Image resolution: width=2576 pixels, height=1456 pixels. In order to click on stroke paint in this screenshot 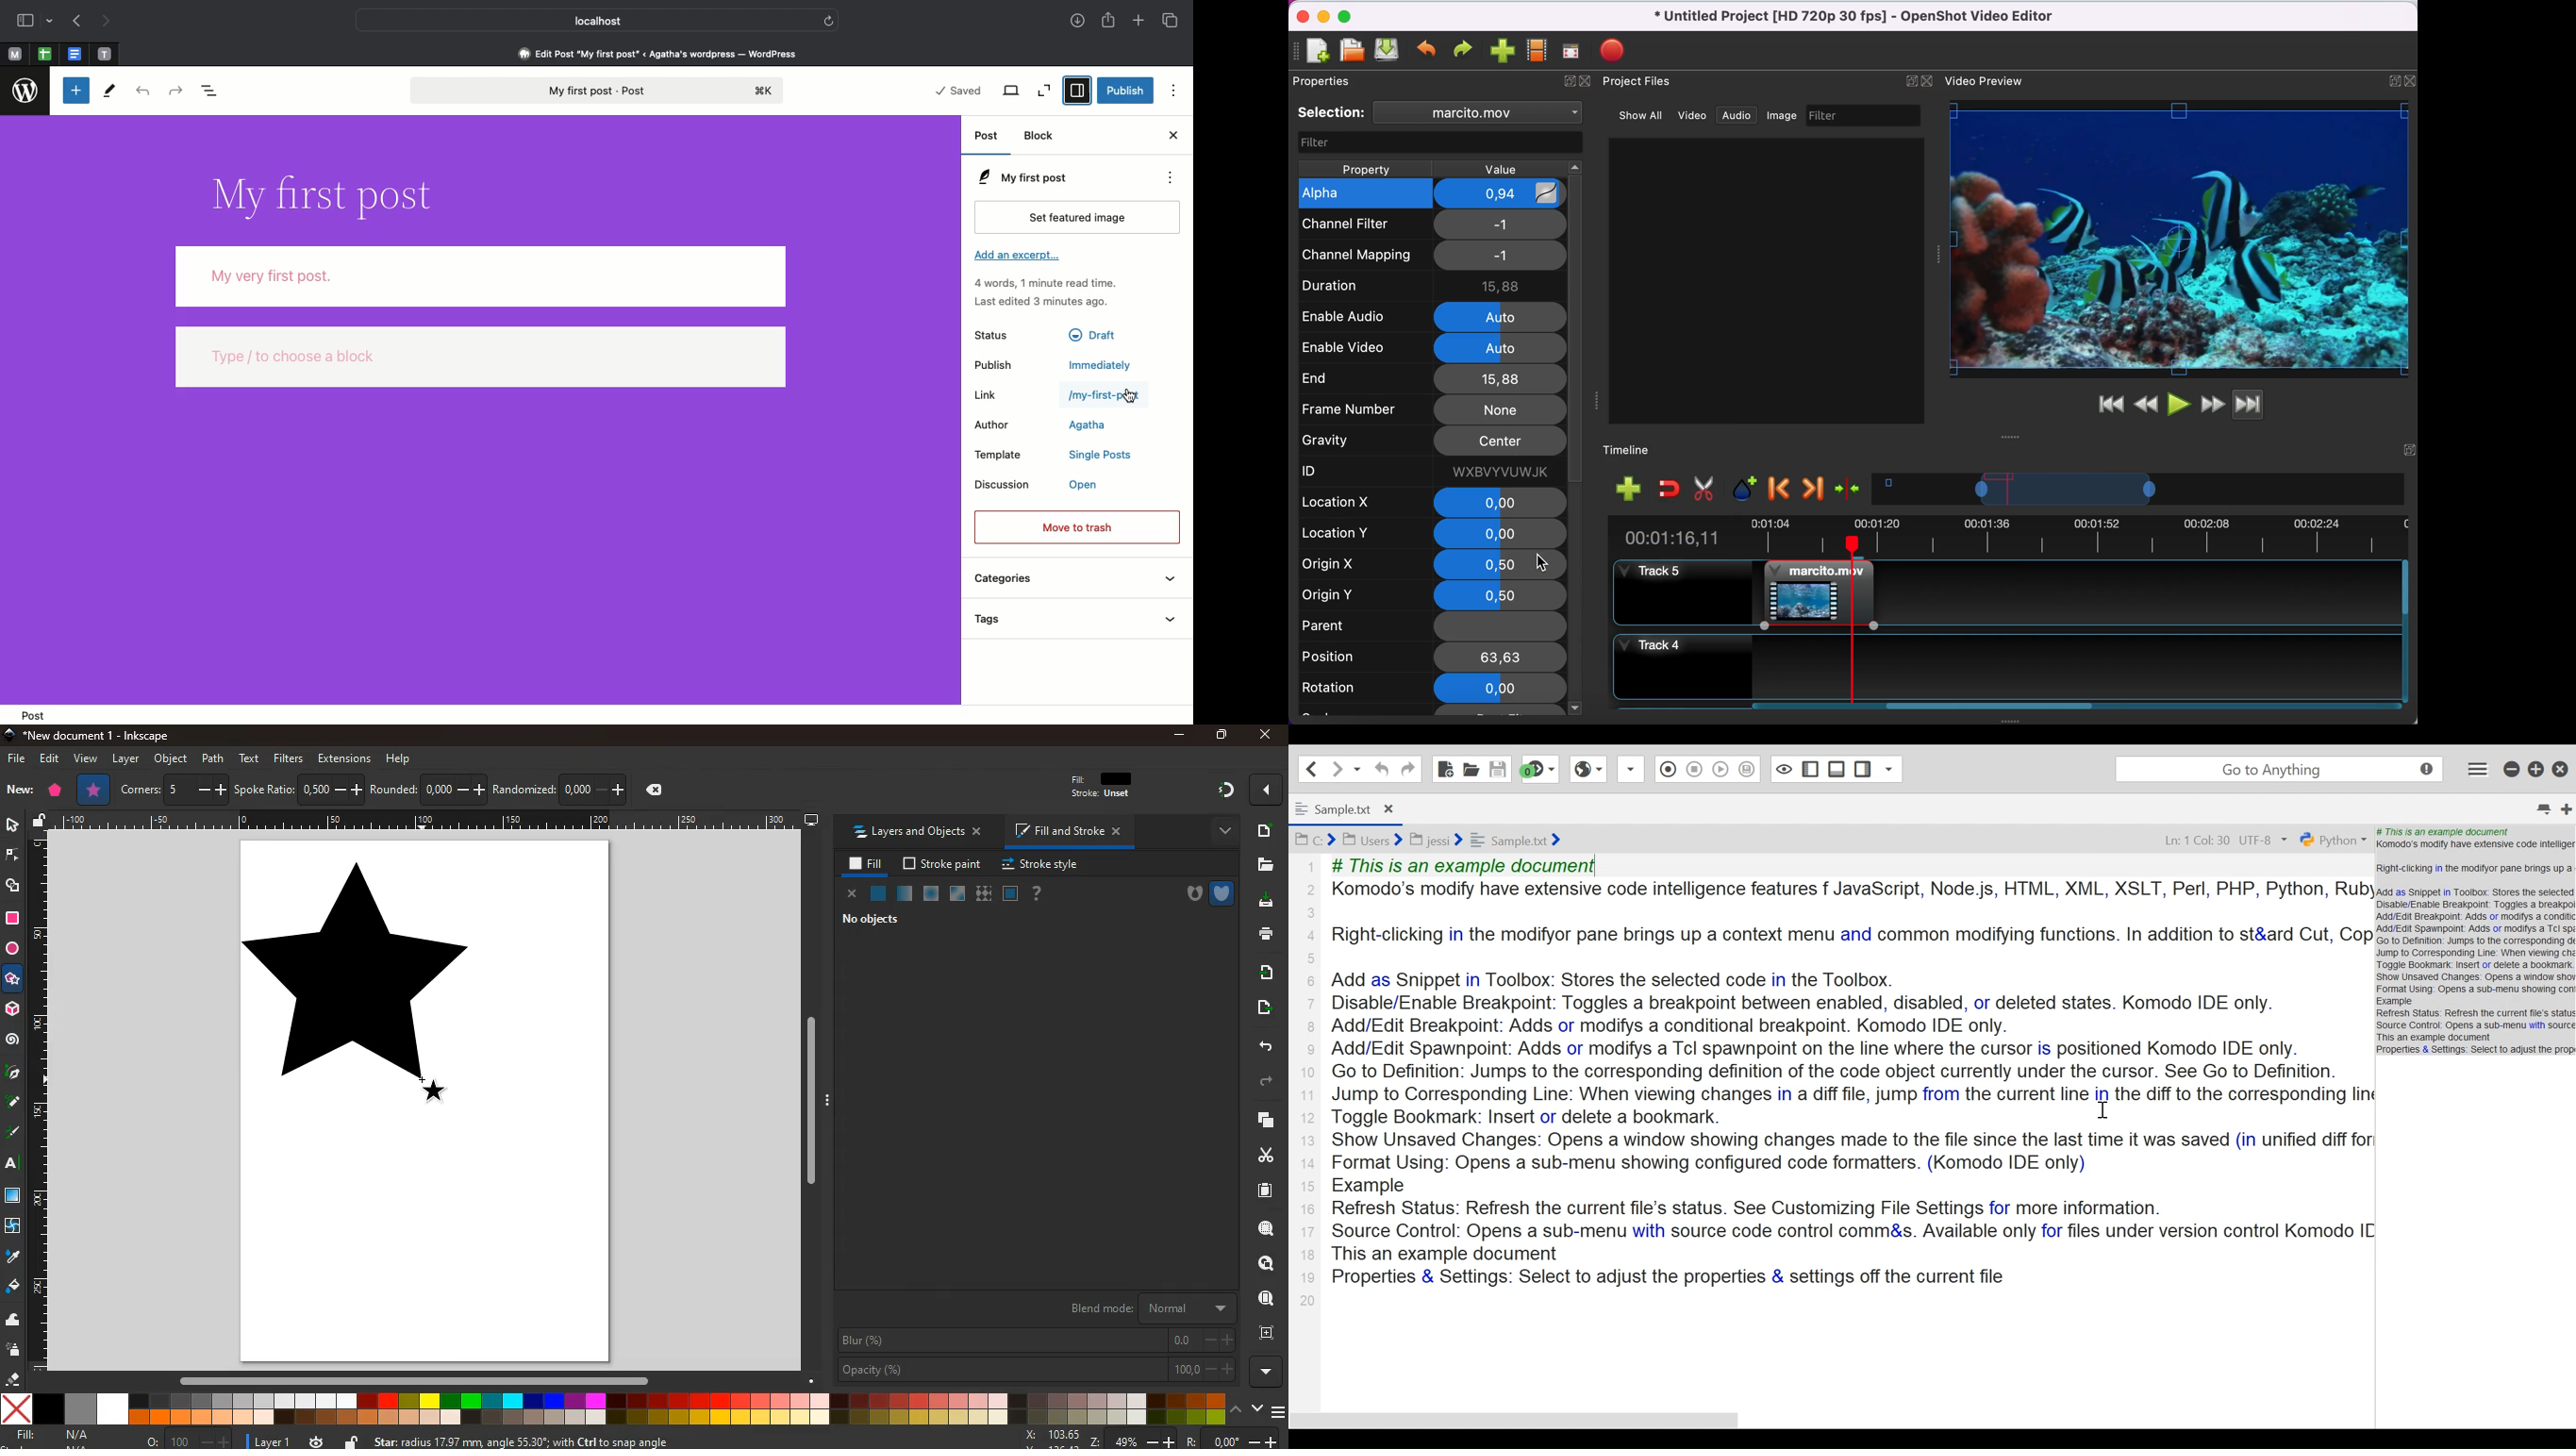, I will do `click(943, 862)`.